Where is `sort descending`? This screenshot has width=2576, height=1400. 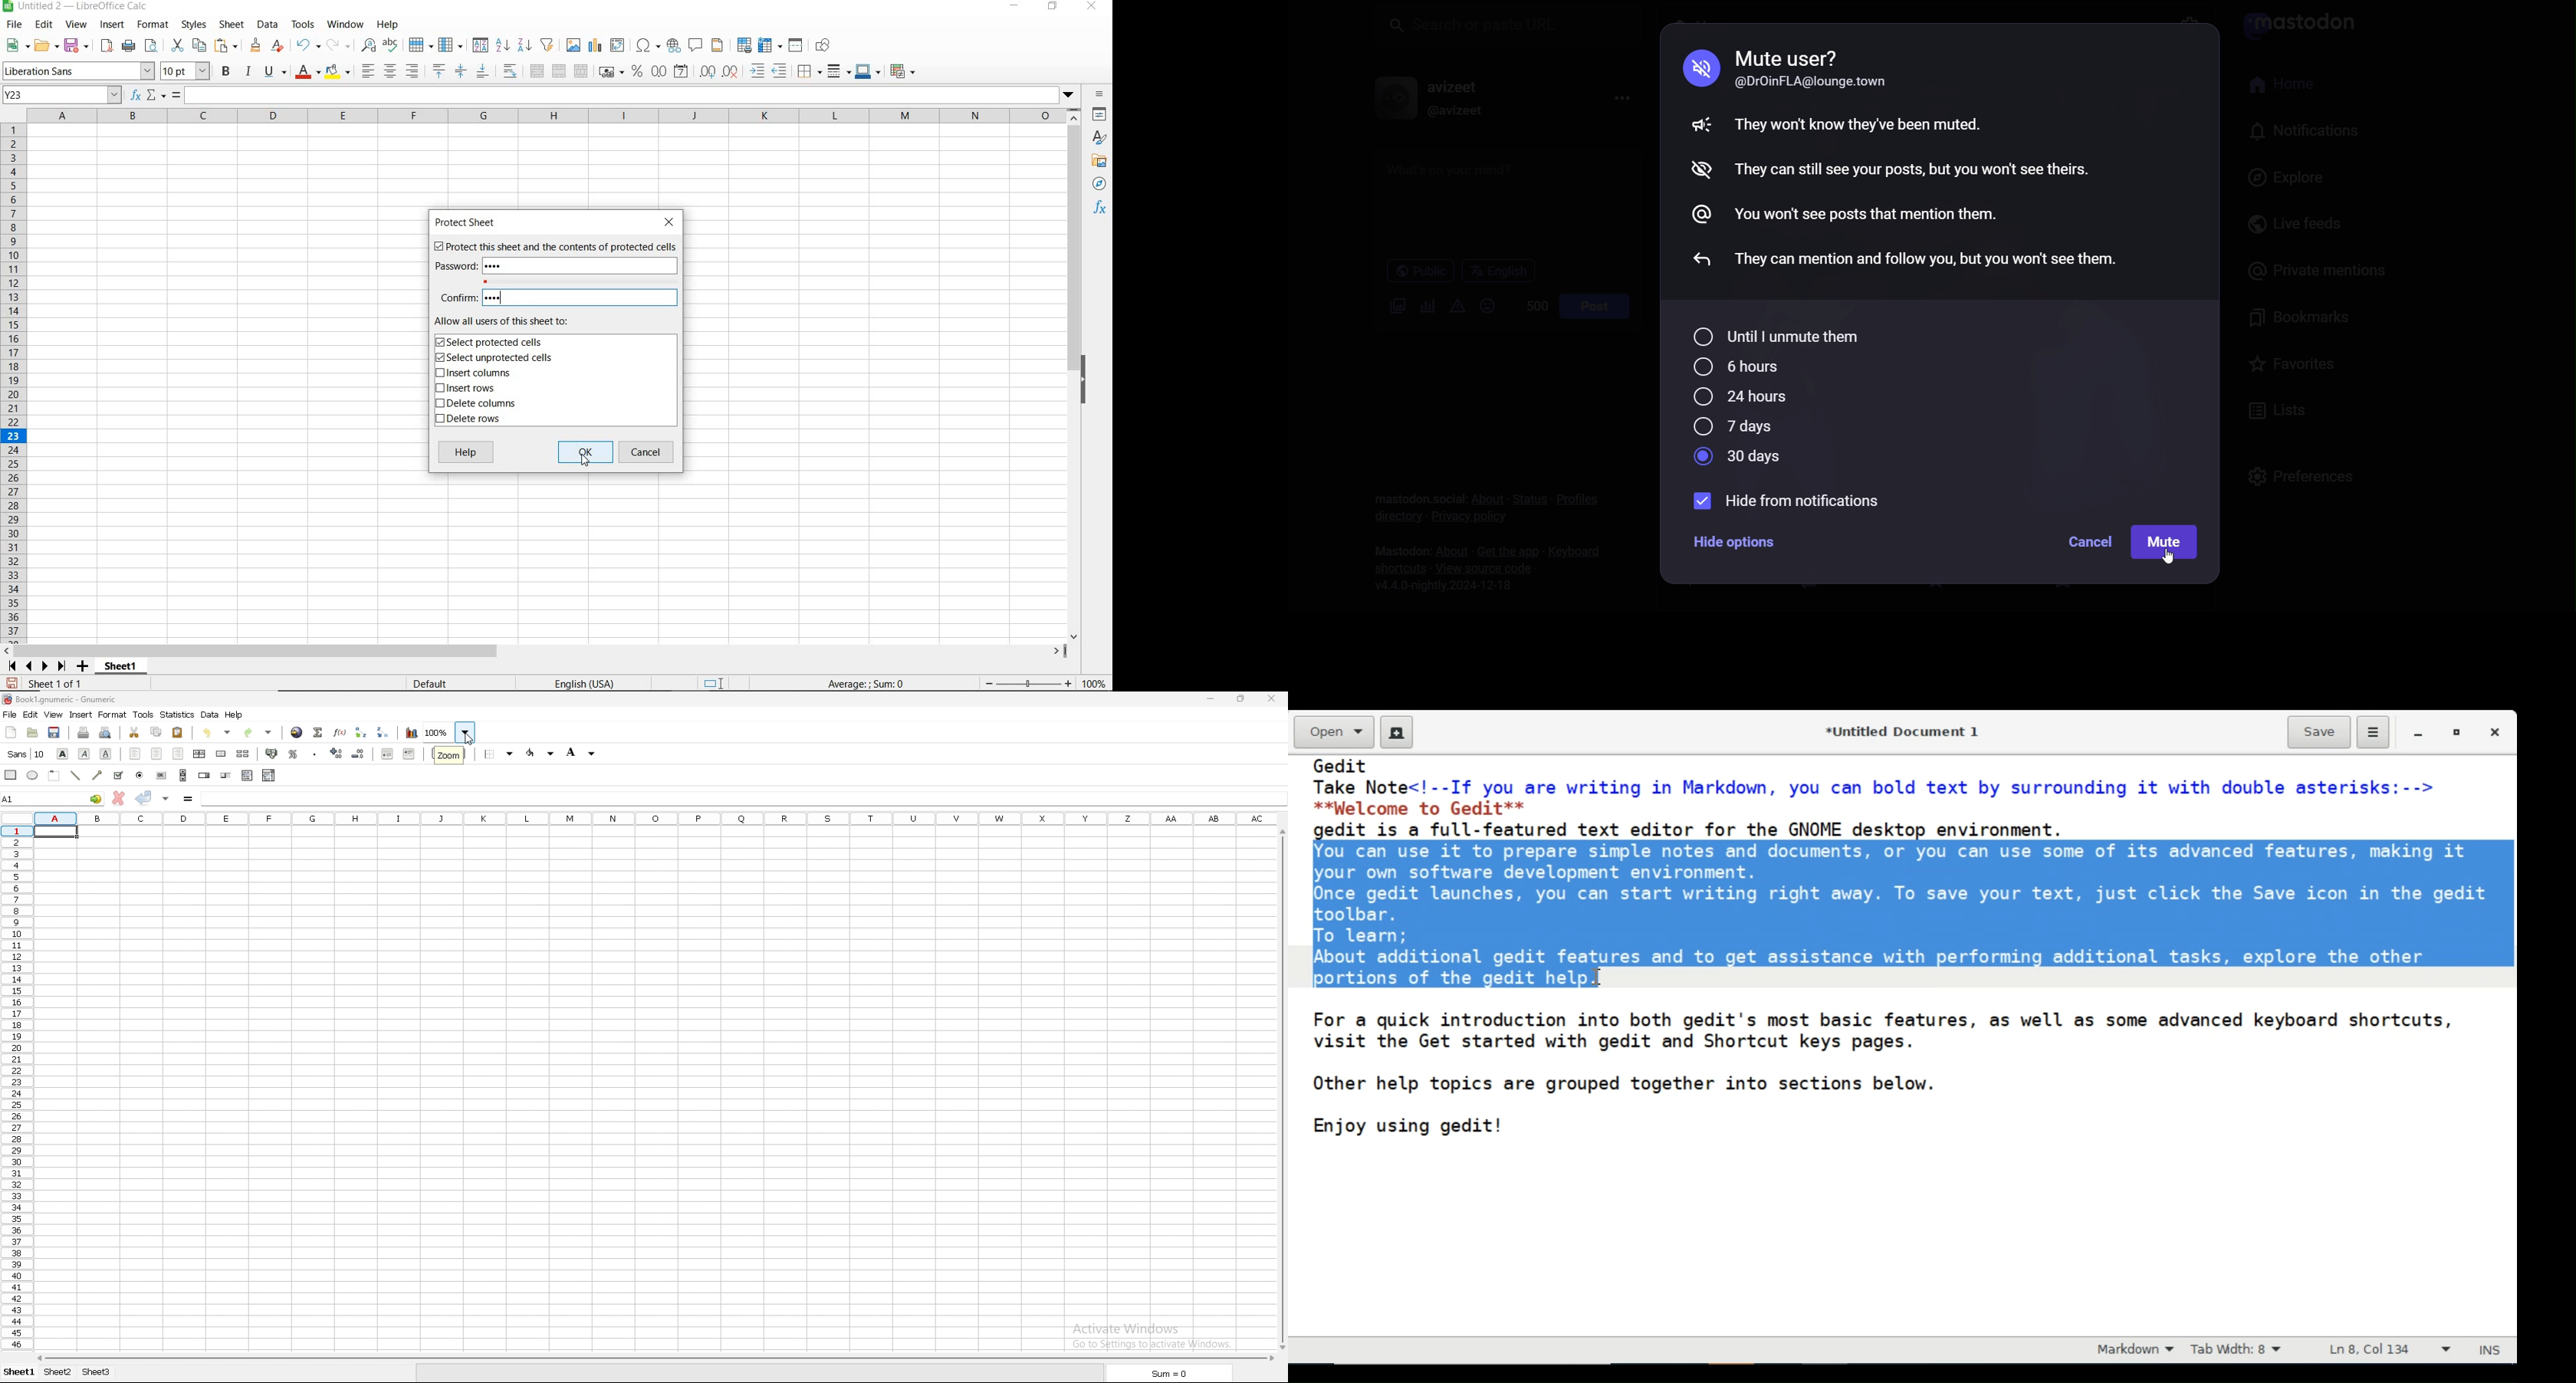
sort descending is located at coordinates (382, 732).